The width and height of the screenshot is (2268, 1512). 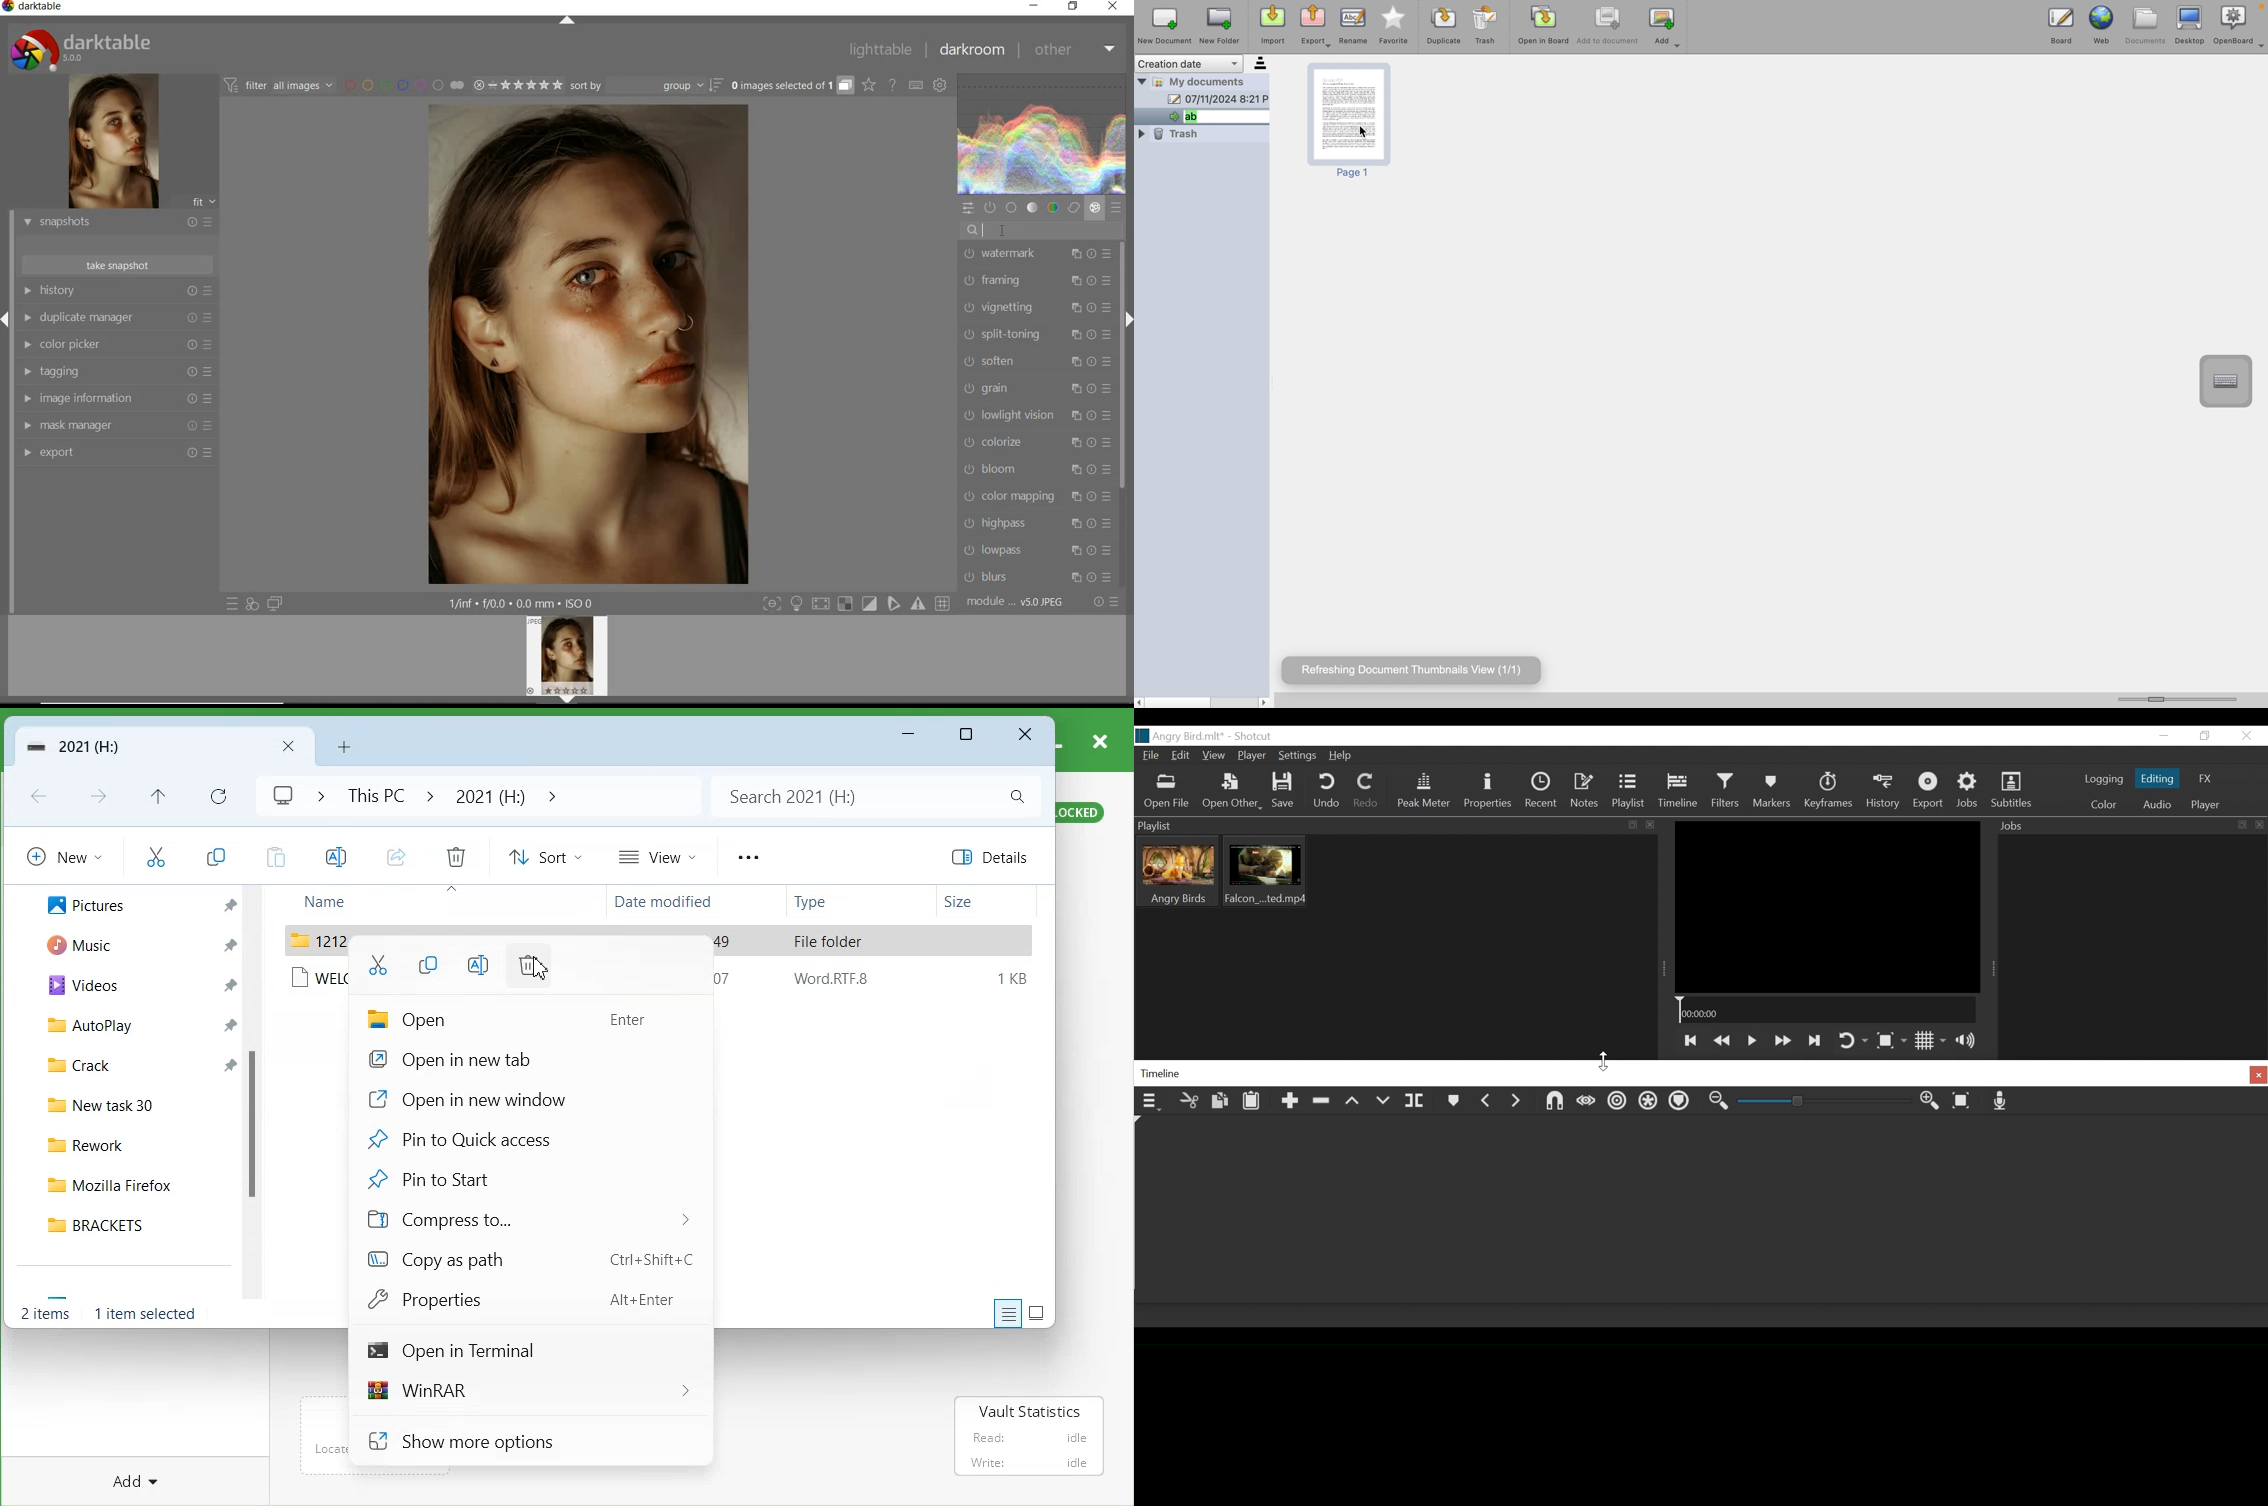 What do you see at coordinates (1107, 603) in the screenshot?
I see `reset or presets & preferences` at bounding box center [1107, 603].